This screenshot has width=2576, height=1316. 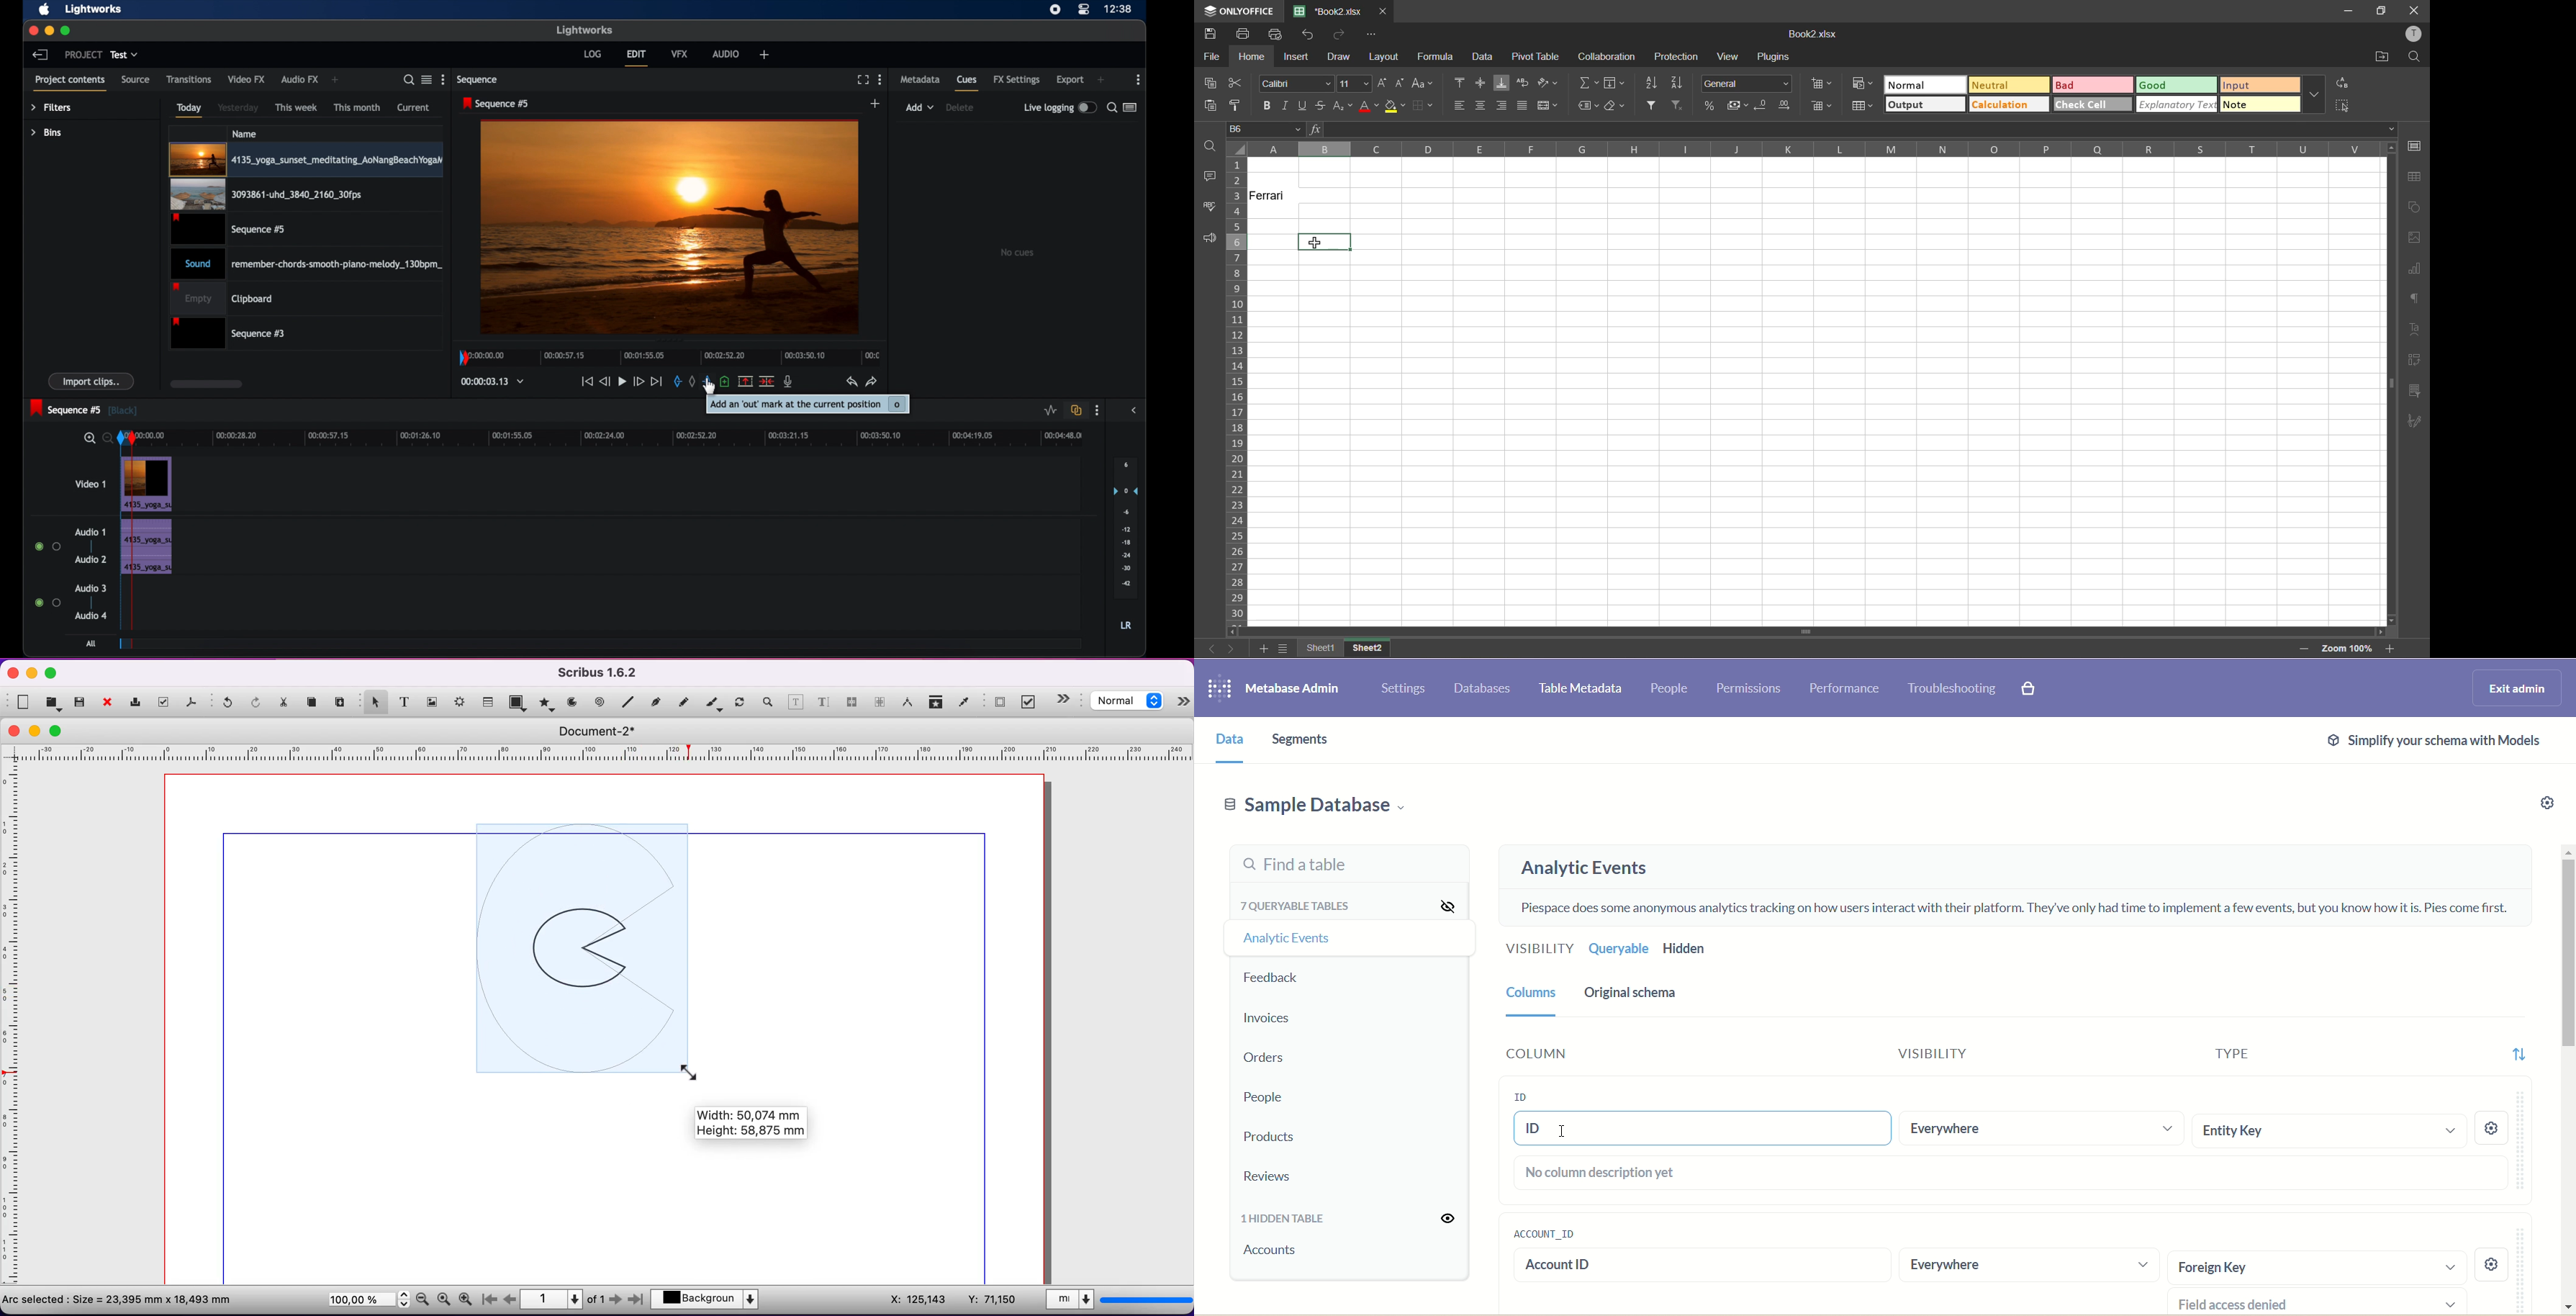 I want to click on rotate an item, so click(x=740, y=704).